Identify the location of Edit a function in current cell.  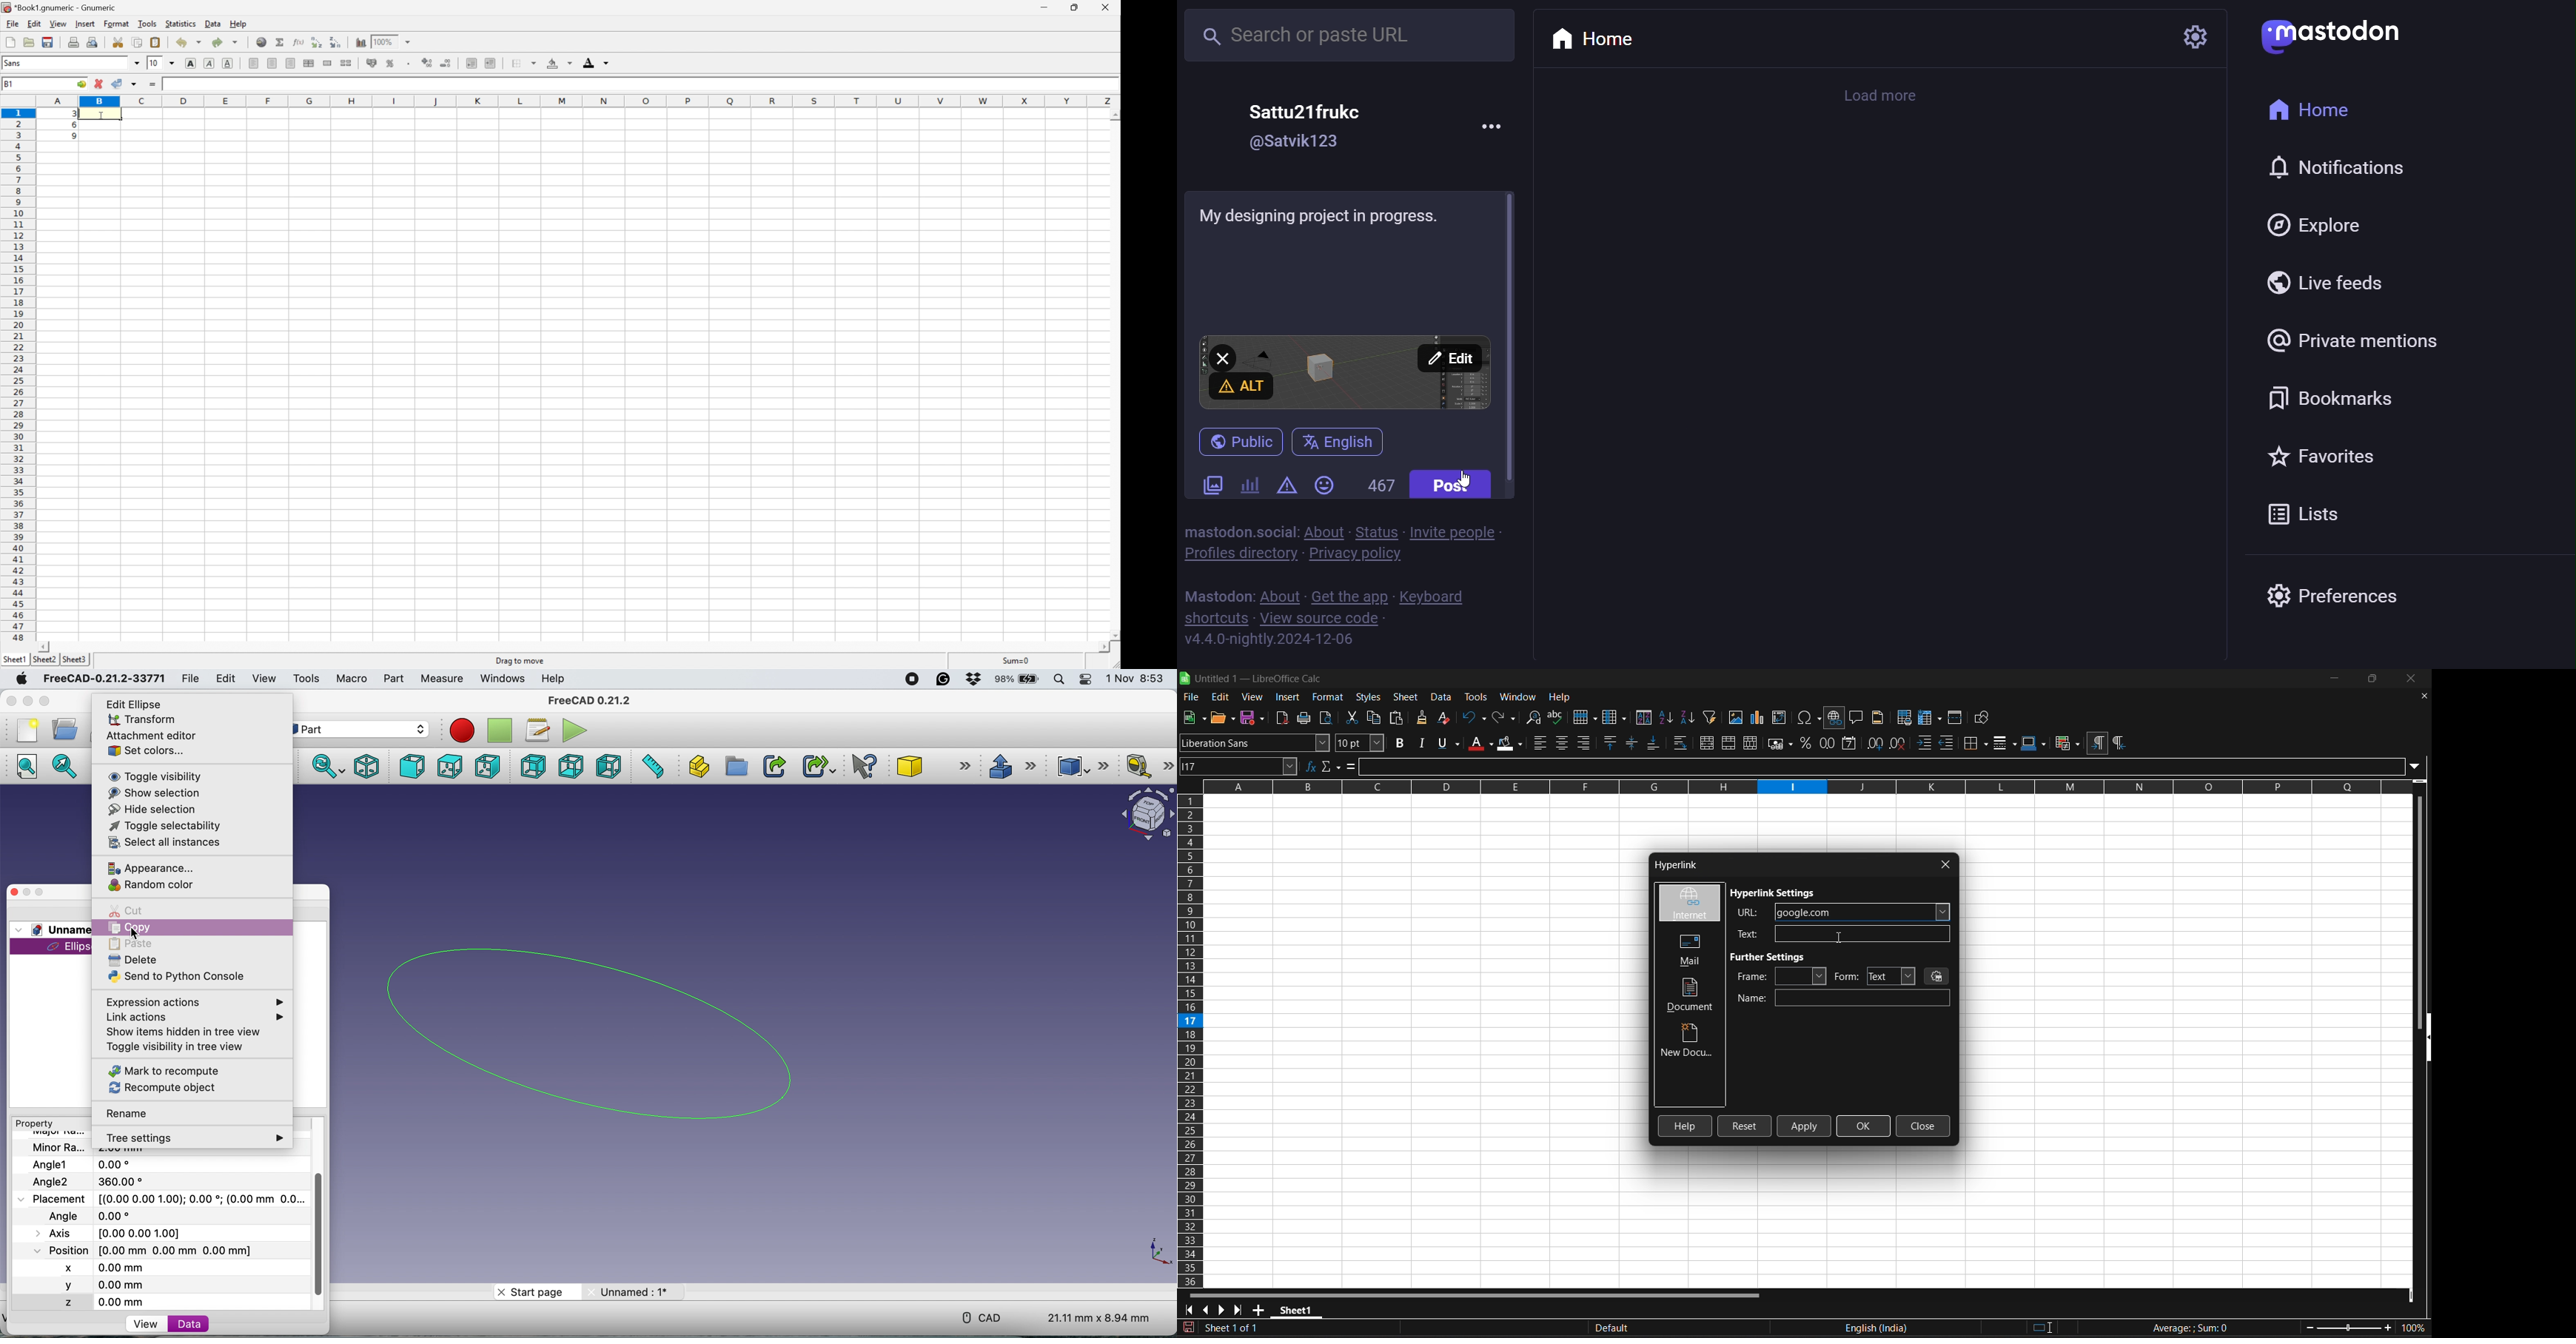
(298, 41).